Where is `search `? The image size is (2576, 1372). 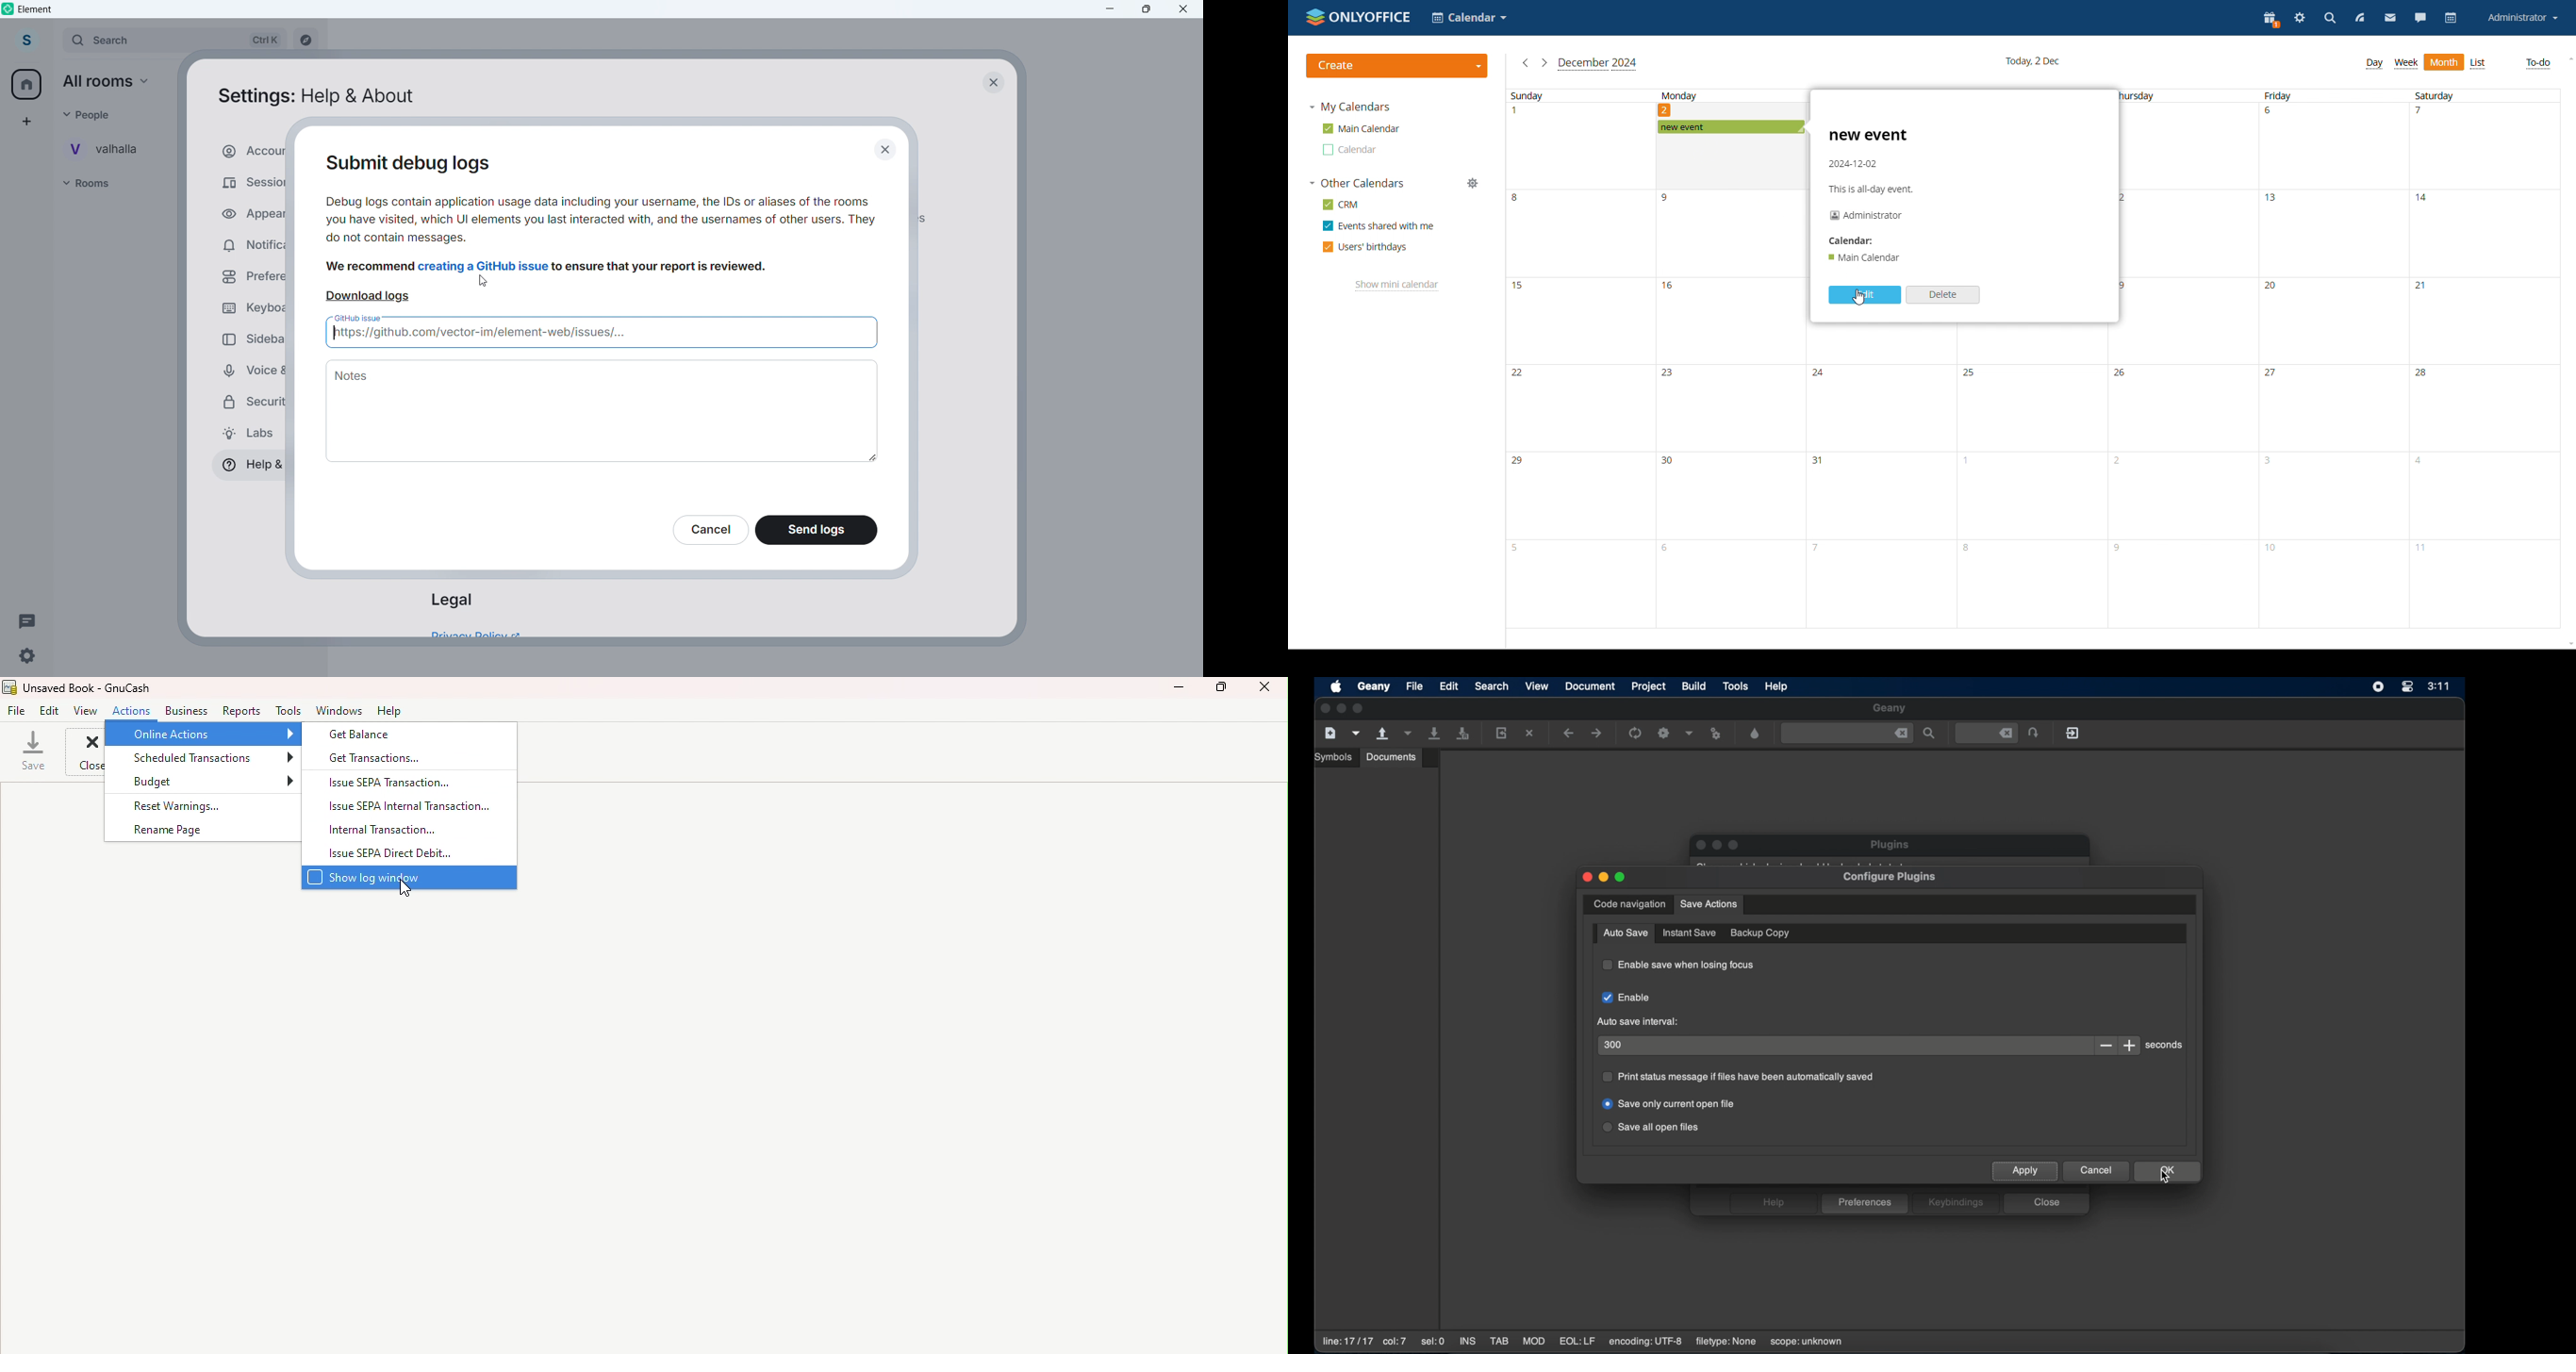
search  is located at coordinates (173, 41).